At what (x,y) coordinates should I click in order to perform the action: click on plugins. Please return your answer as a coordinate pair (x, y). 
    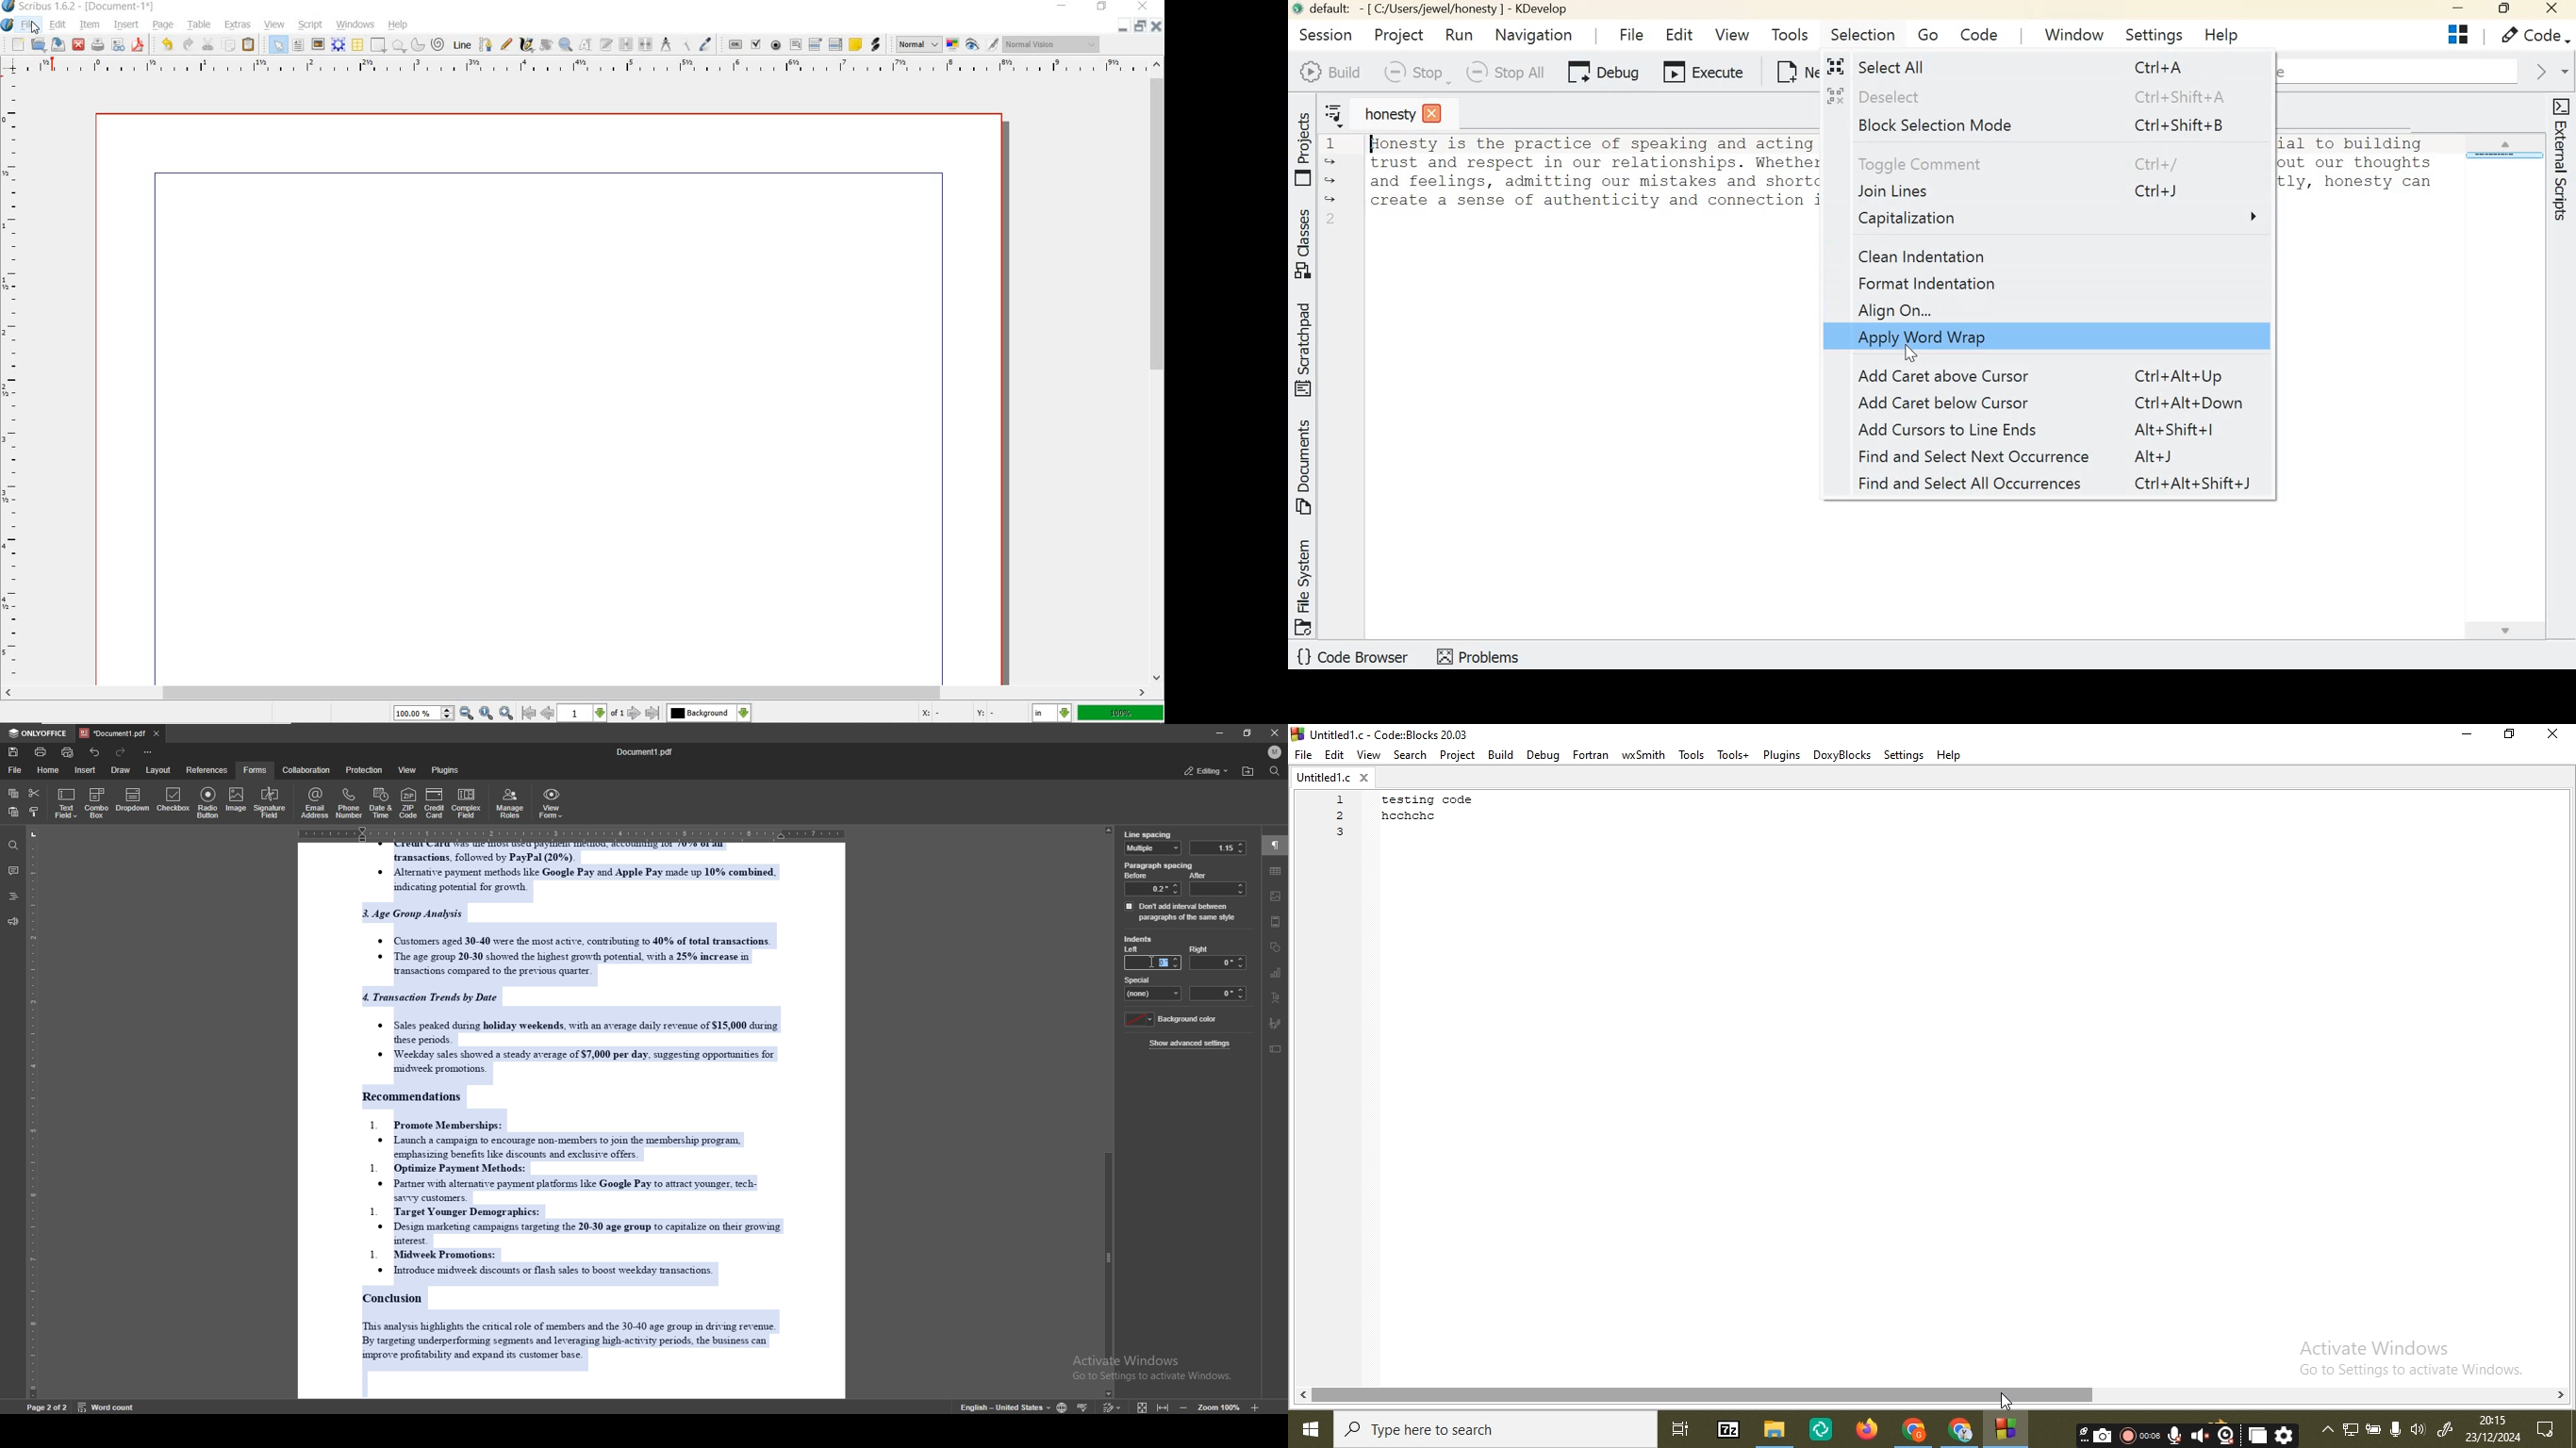
    Looking at the image, I should click on (447, 770).